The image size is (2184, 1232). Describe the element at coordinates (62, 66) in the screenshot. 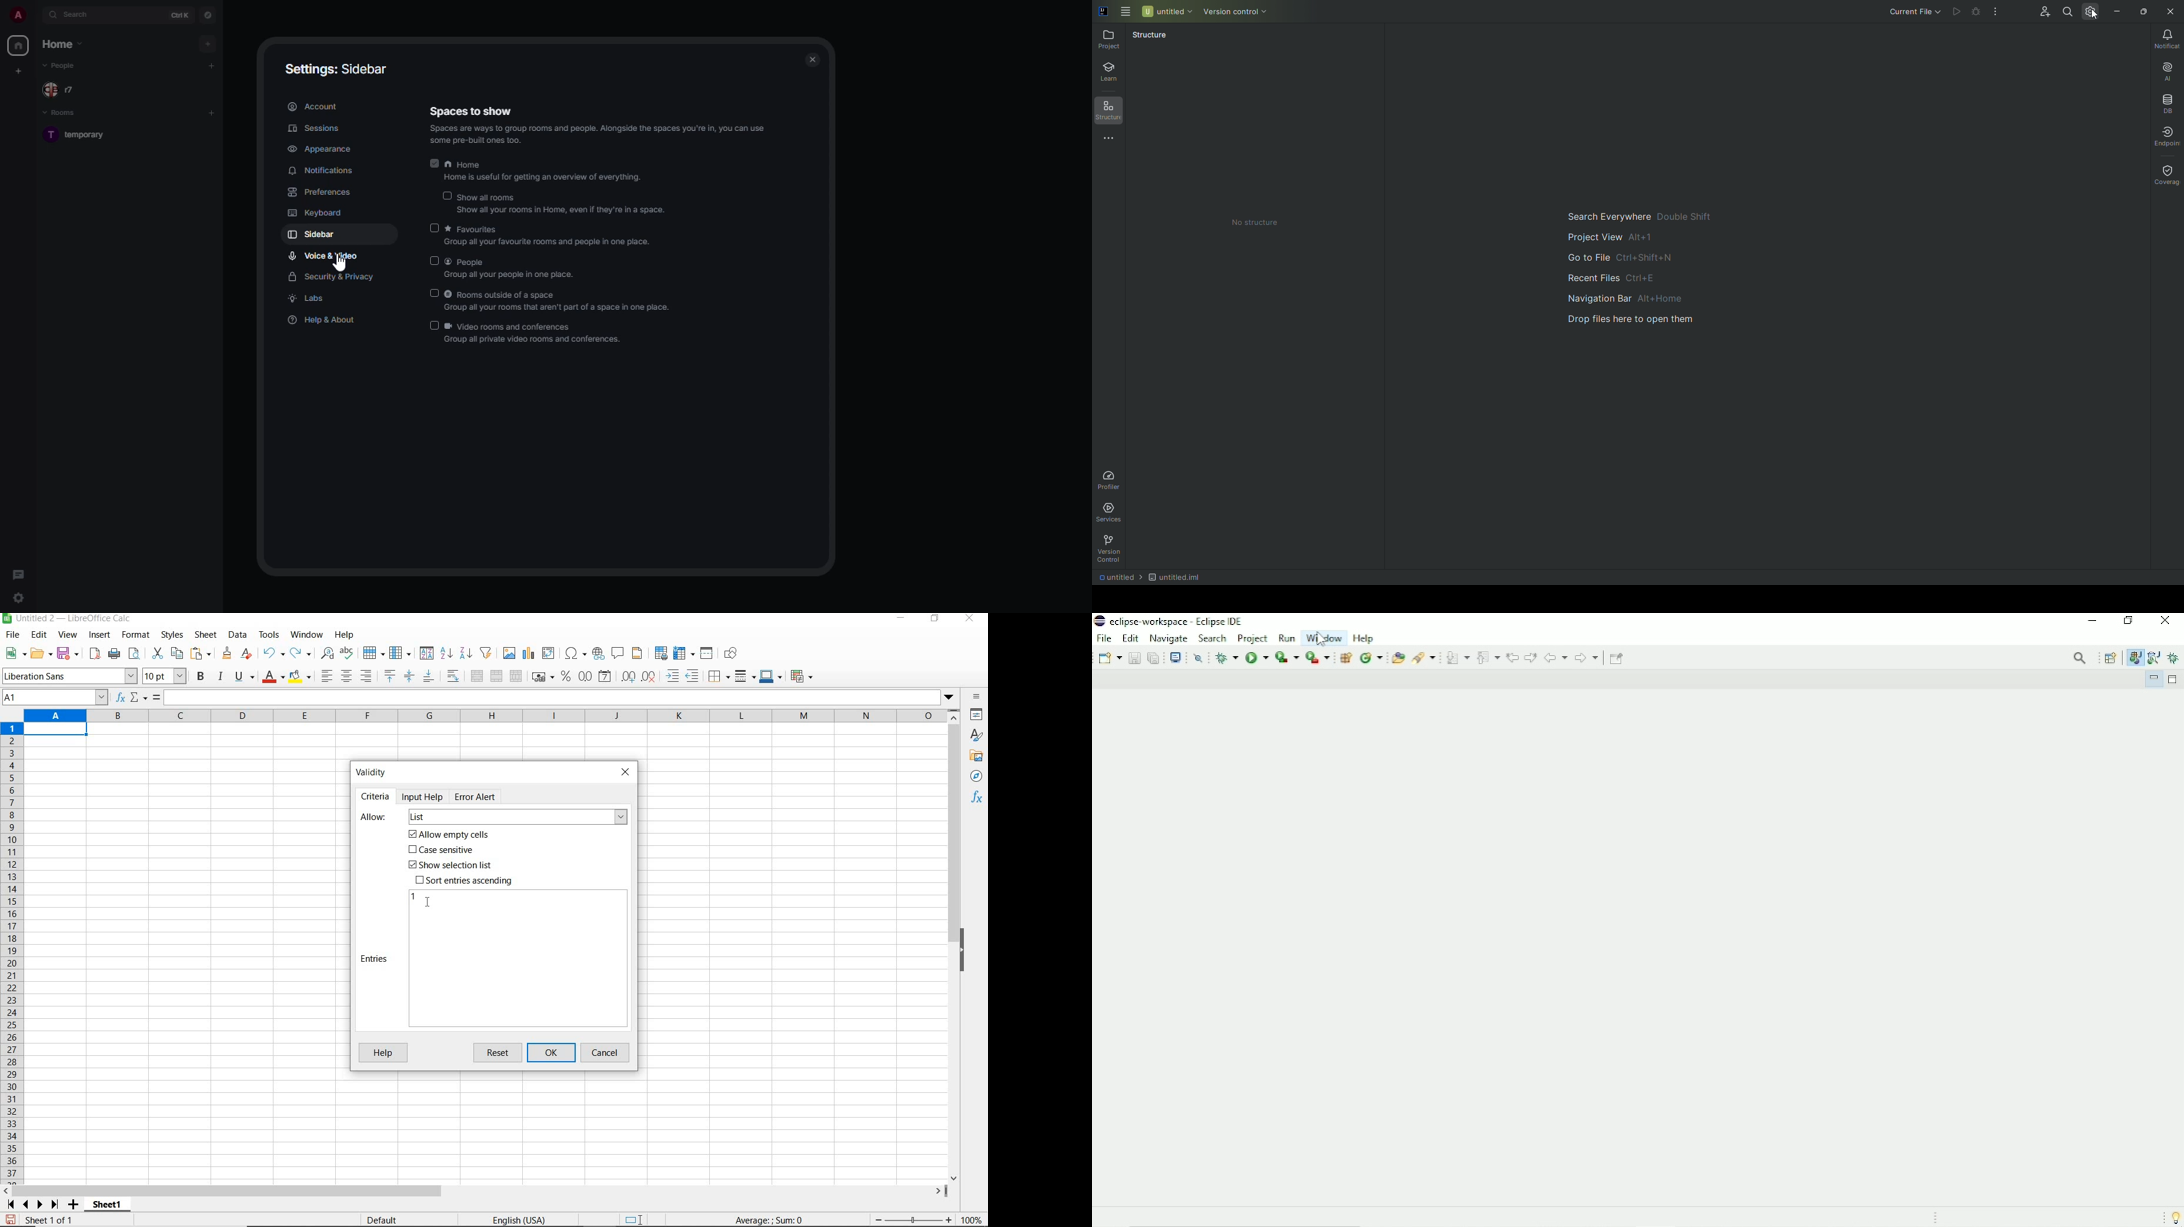

I see `people` at that location.